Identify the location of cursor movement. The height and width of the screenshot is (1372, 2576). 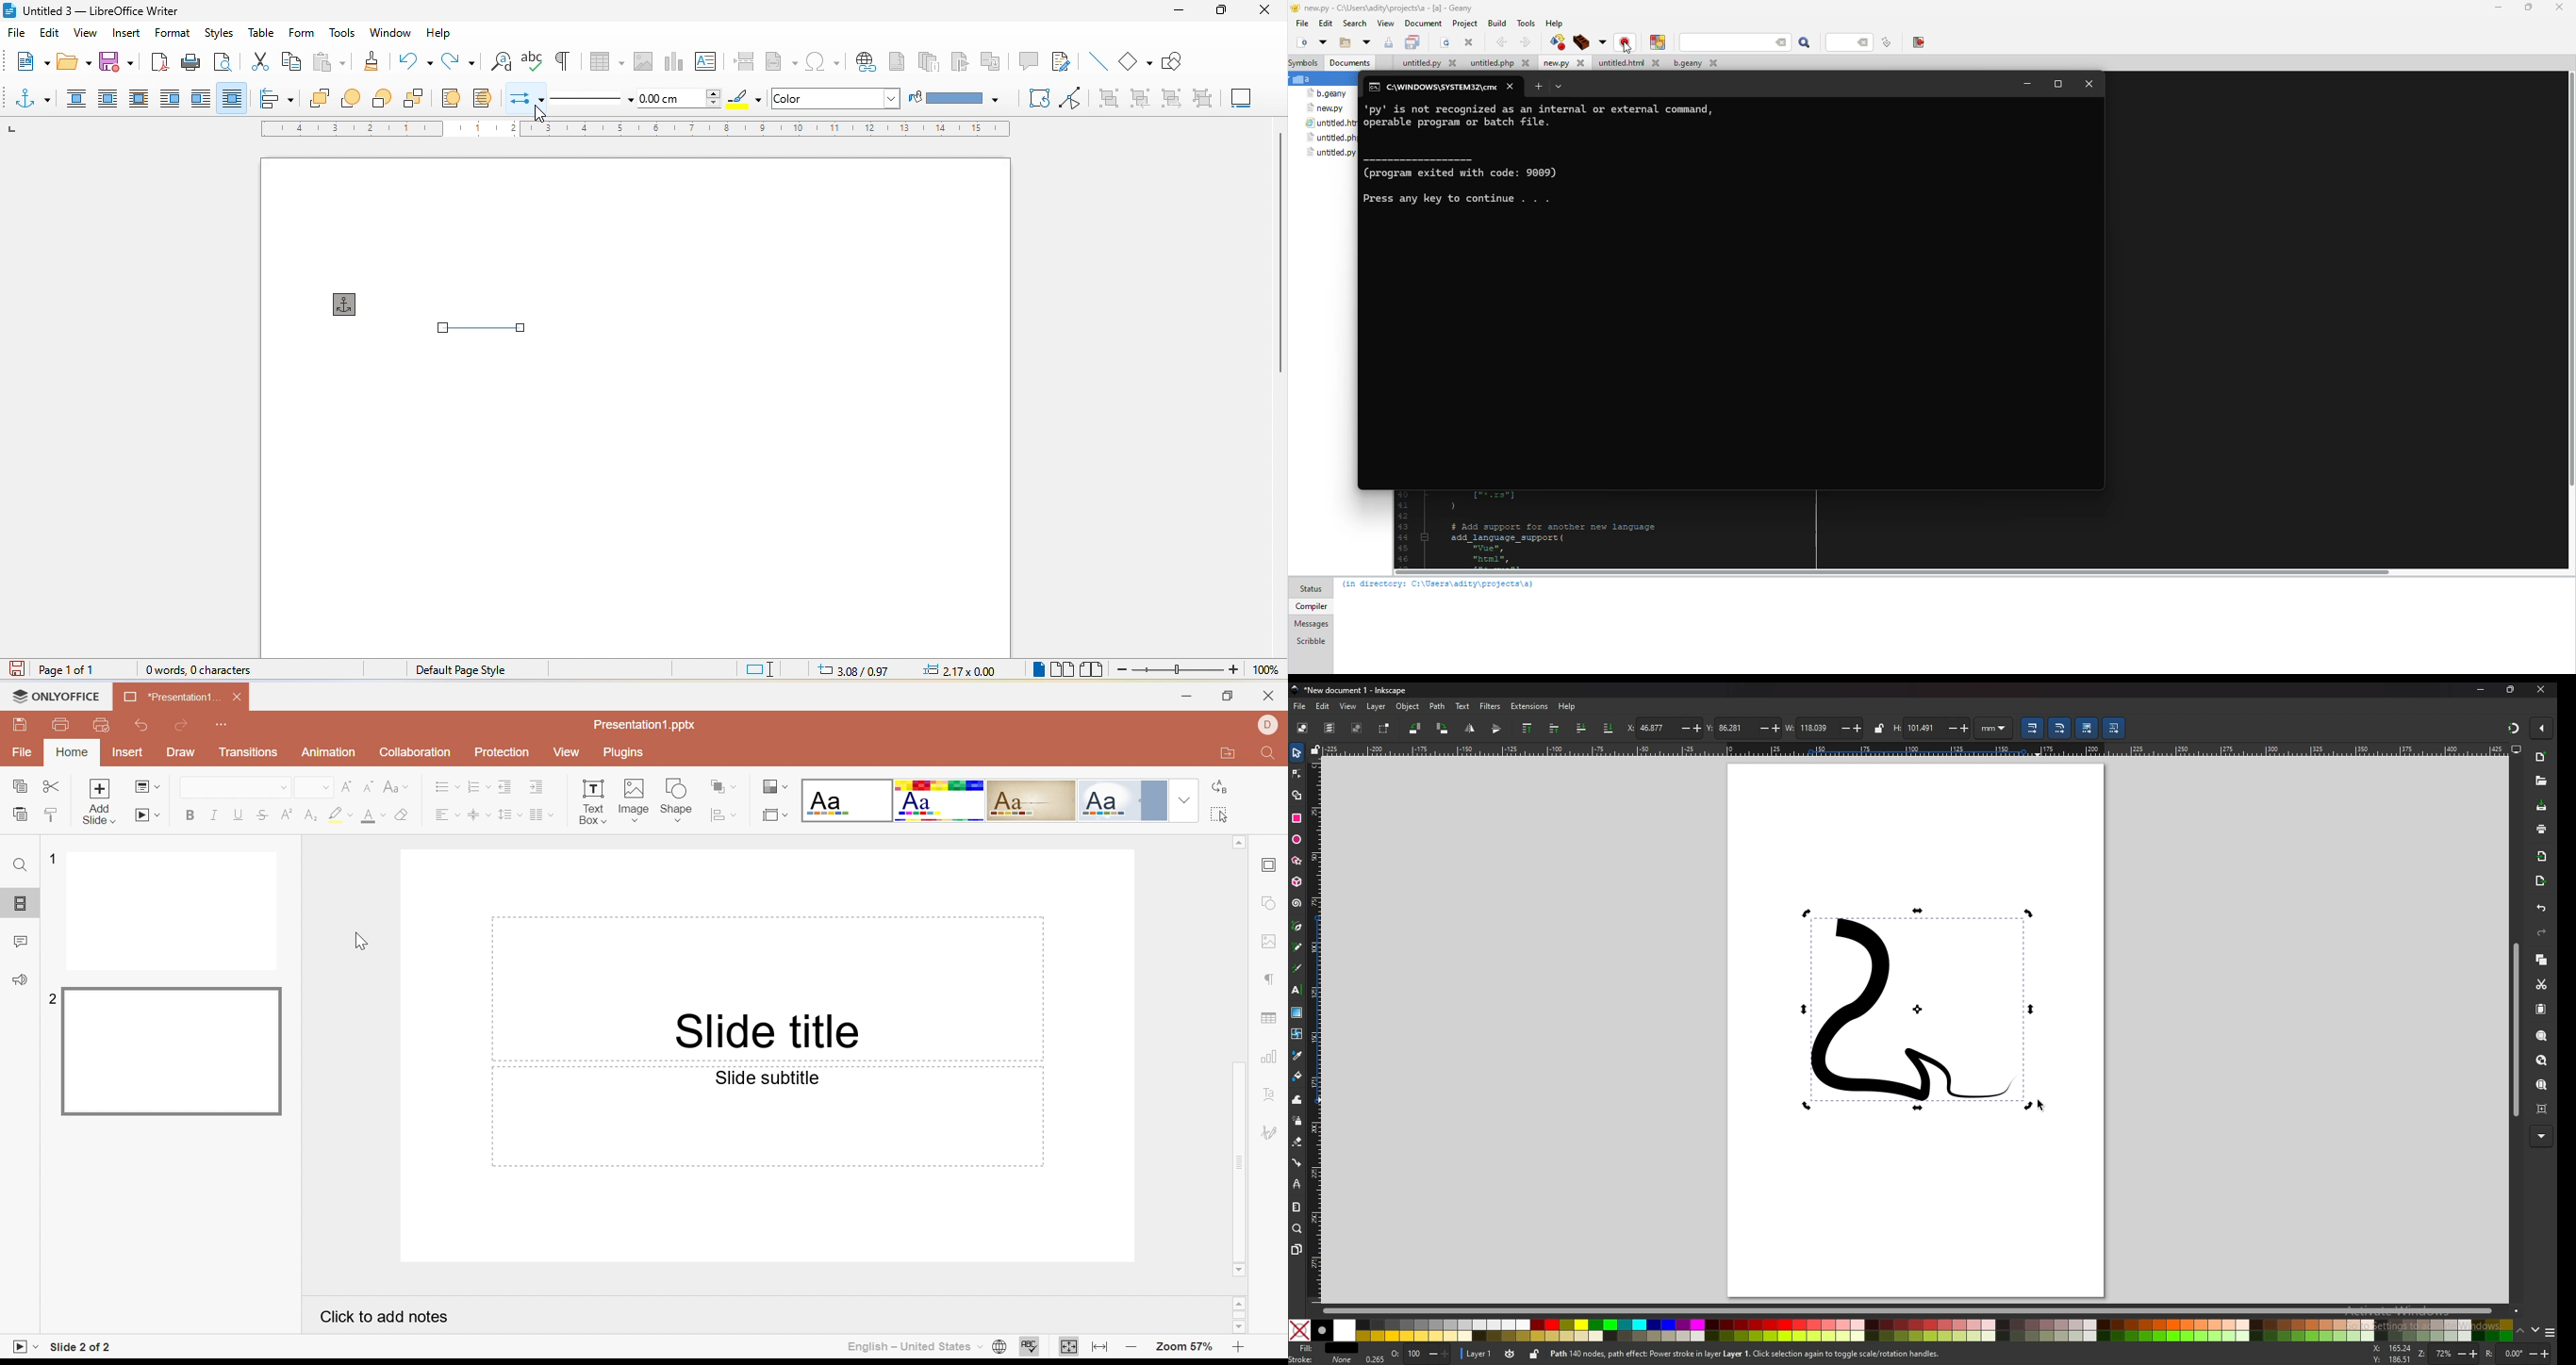
(546, 113).